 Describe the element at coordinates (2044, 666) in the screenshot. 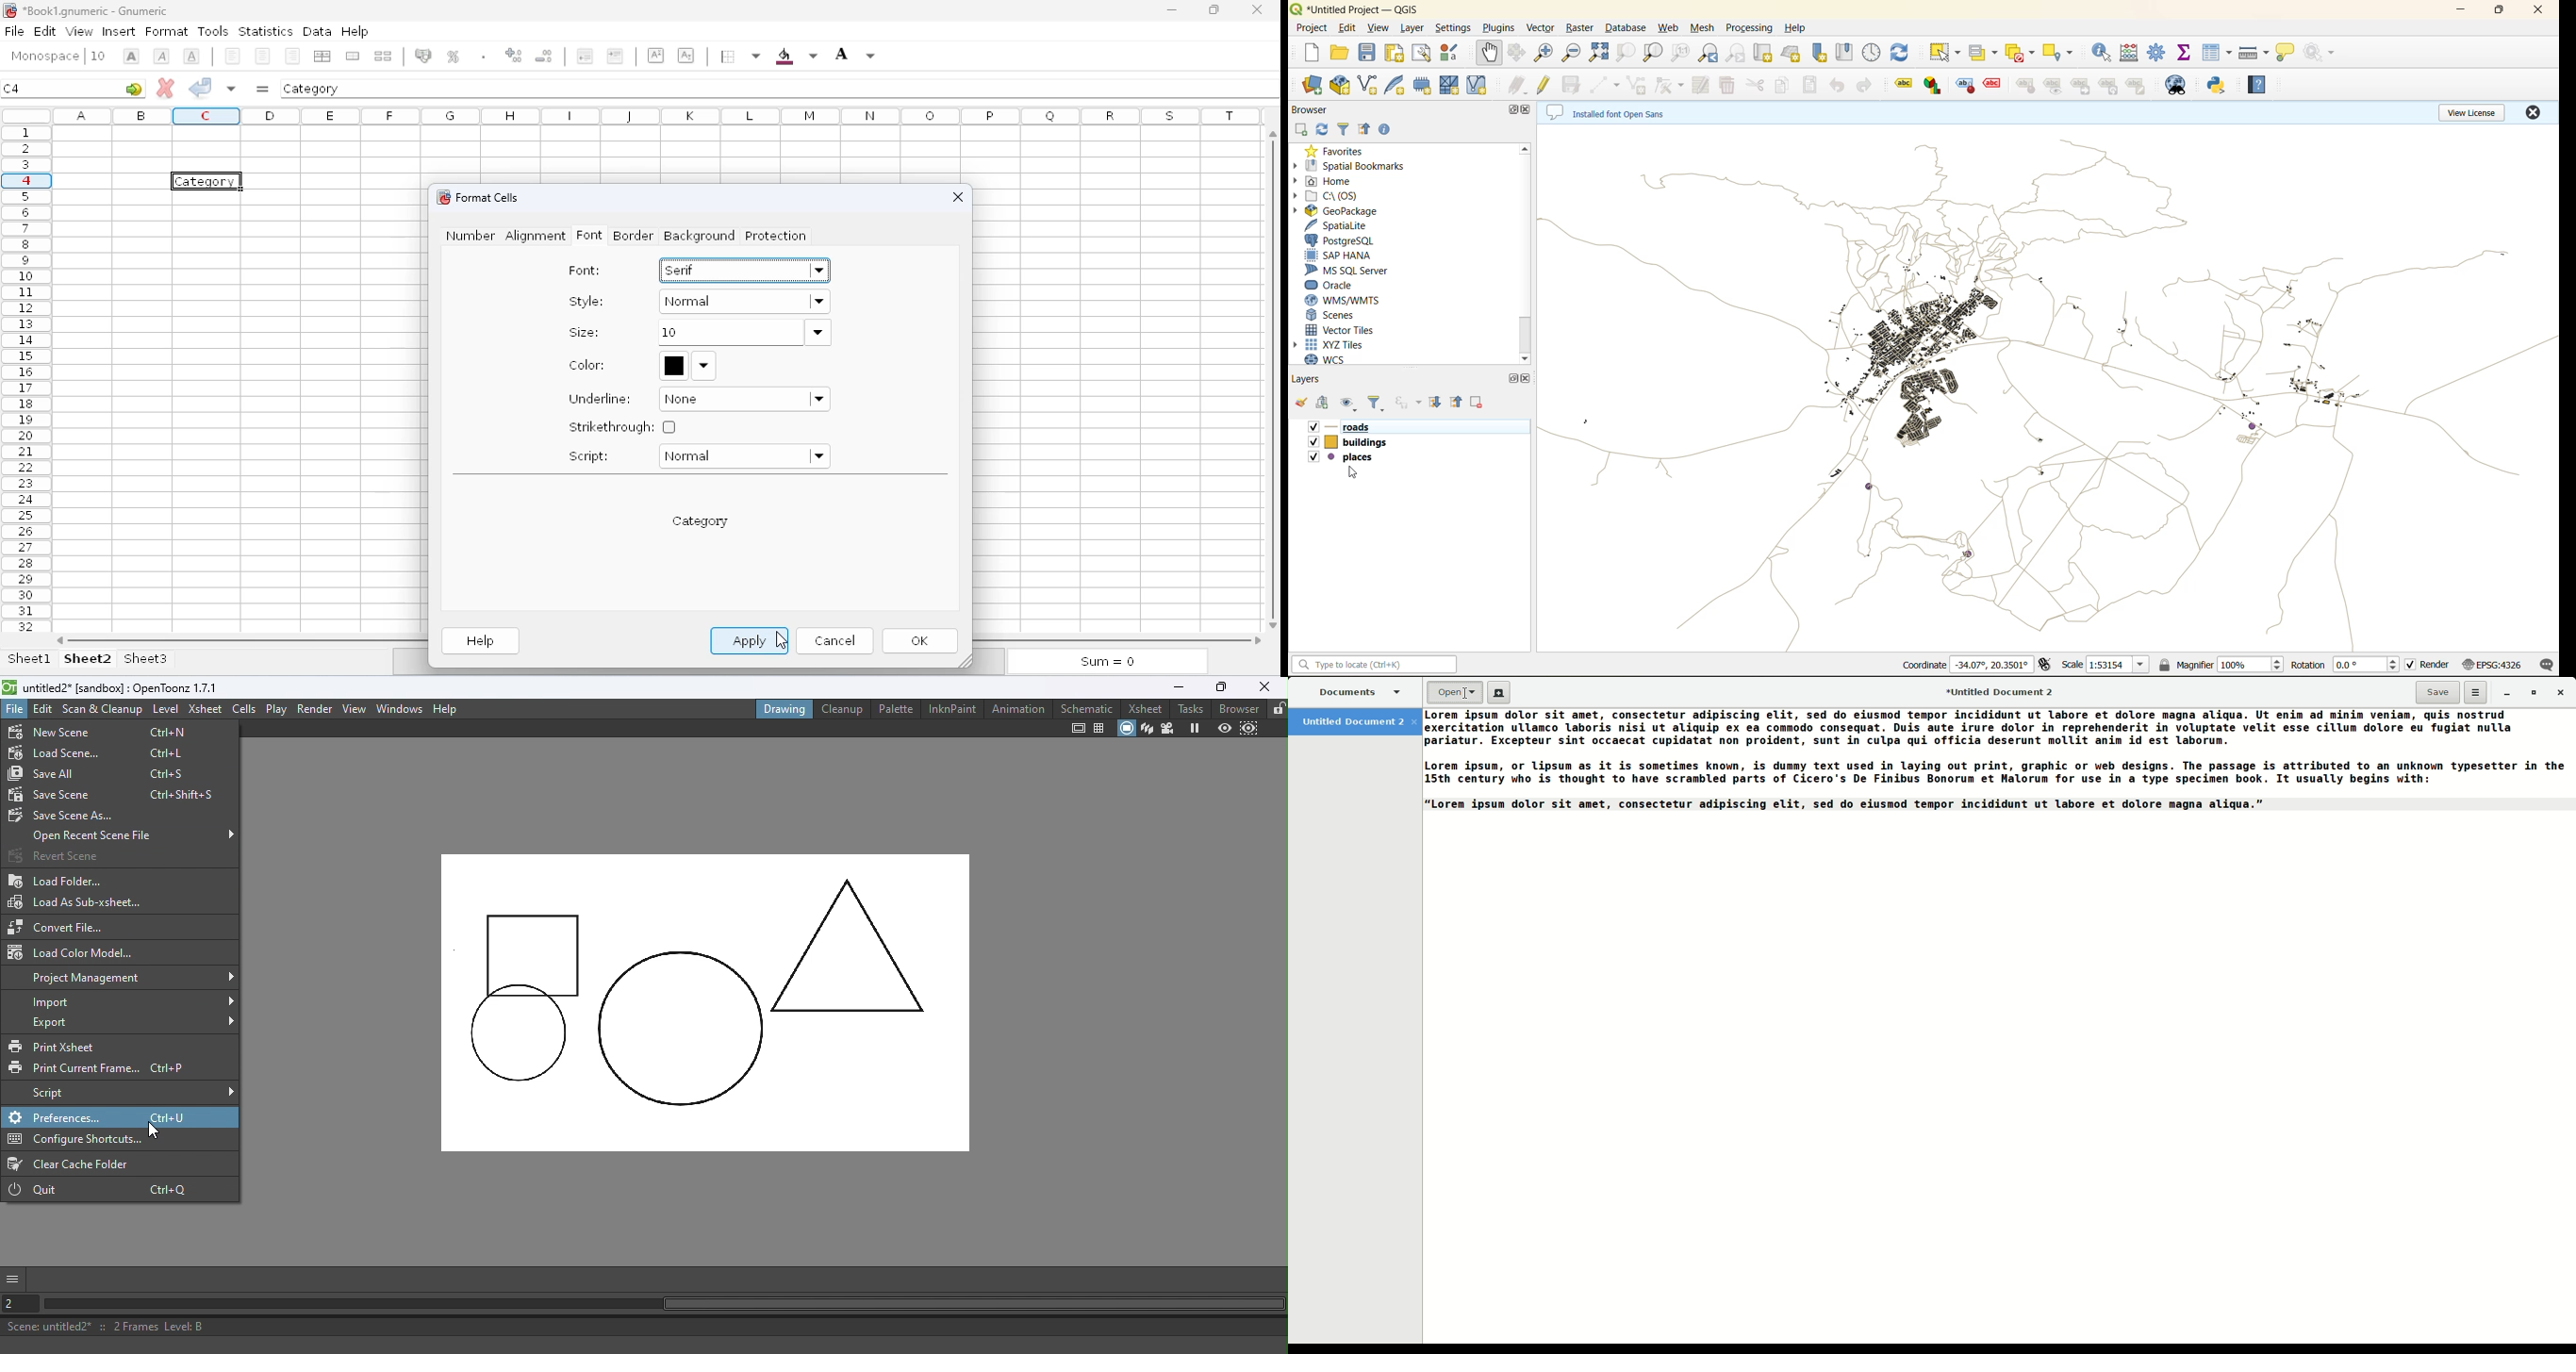

I see `toggle extents` at that location.